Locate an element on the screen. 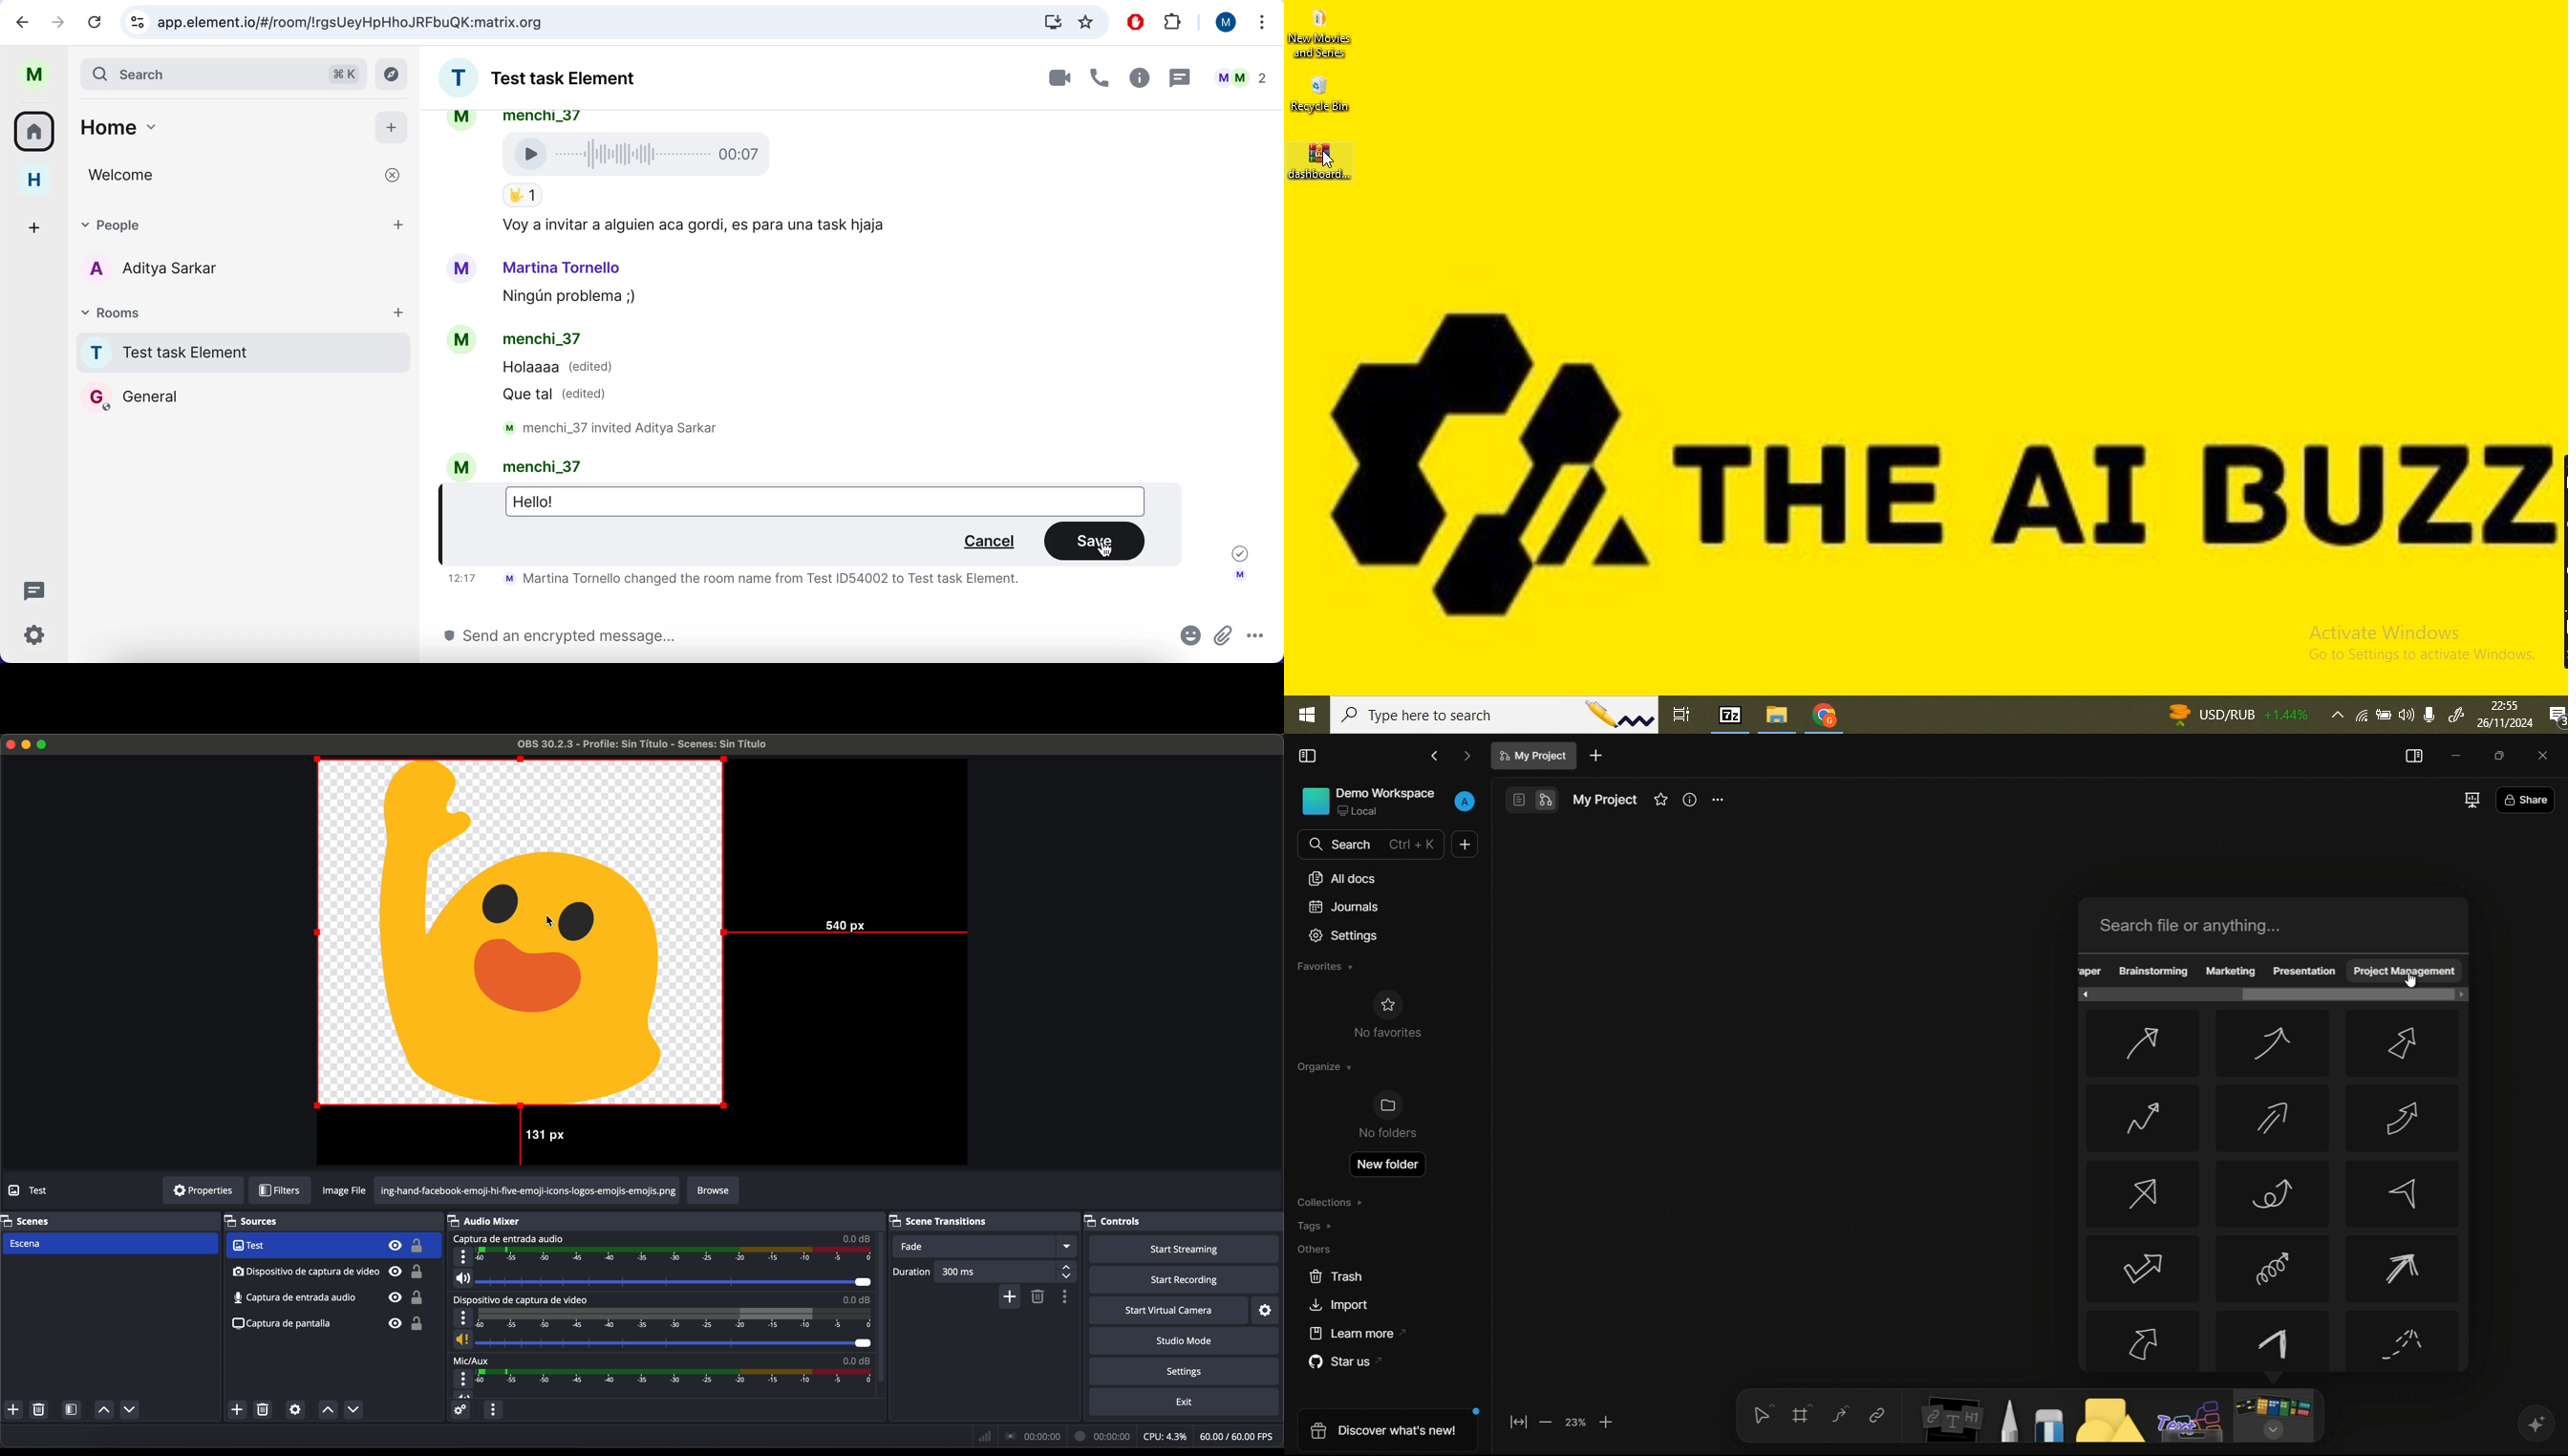 This screenshot has height=1456, width=2576. share is located at coordinates (2525, 802).